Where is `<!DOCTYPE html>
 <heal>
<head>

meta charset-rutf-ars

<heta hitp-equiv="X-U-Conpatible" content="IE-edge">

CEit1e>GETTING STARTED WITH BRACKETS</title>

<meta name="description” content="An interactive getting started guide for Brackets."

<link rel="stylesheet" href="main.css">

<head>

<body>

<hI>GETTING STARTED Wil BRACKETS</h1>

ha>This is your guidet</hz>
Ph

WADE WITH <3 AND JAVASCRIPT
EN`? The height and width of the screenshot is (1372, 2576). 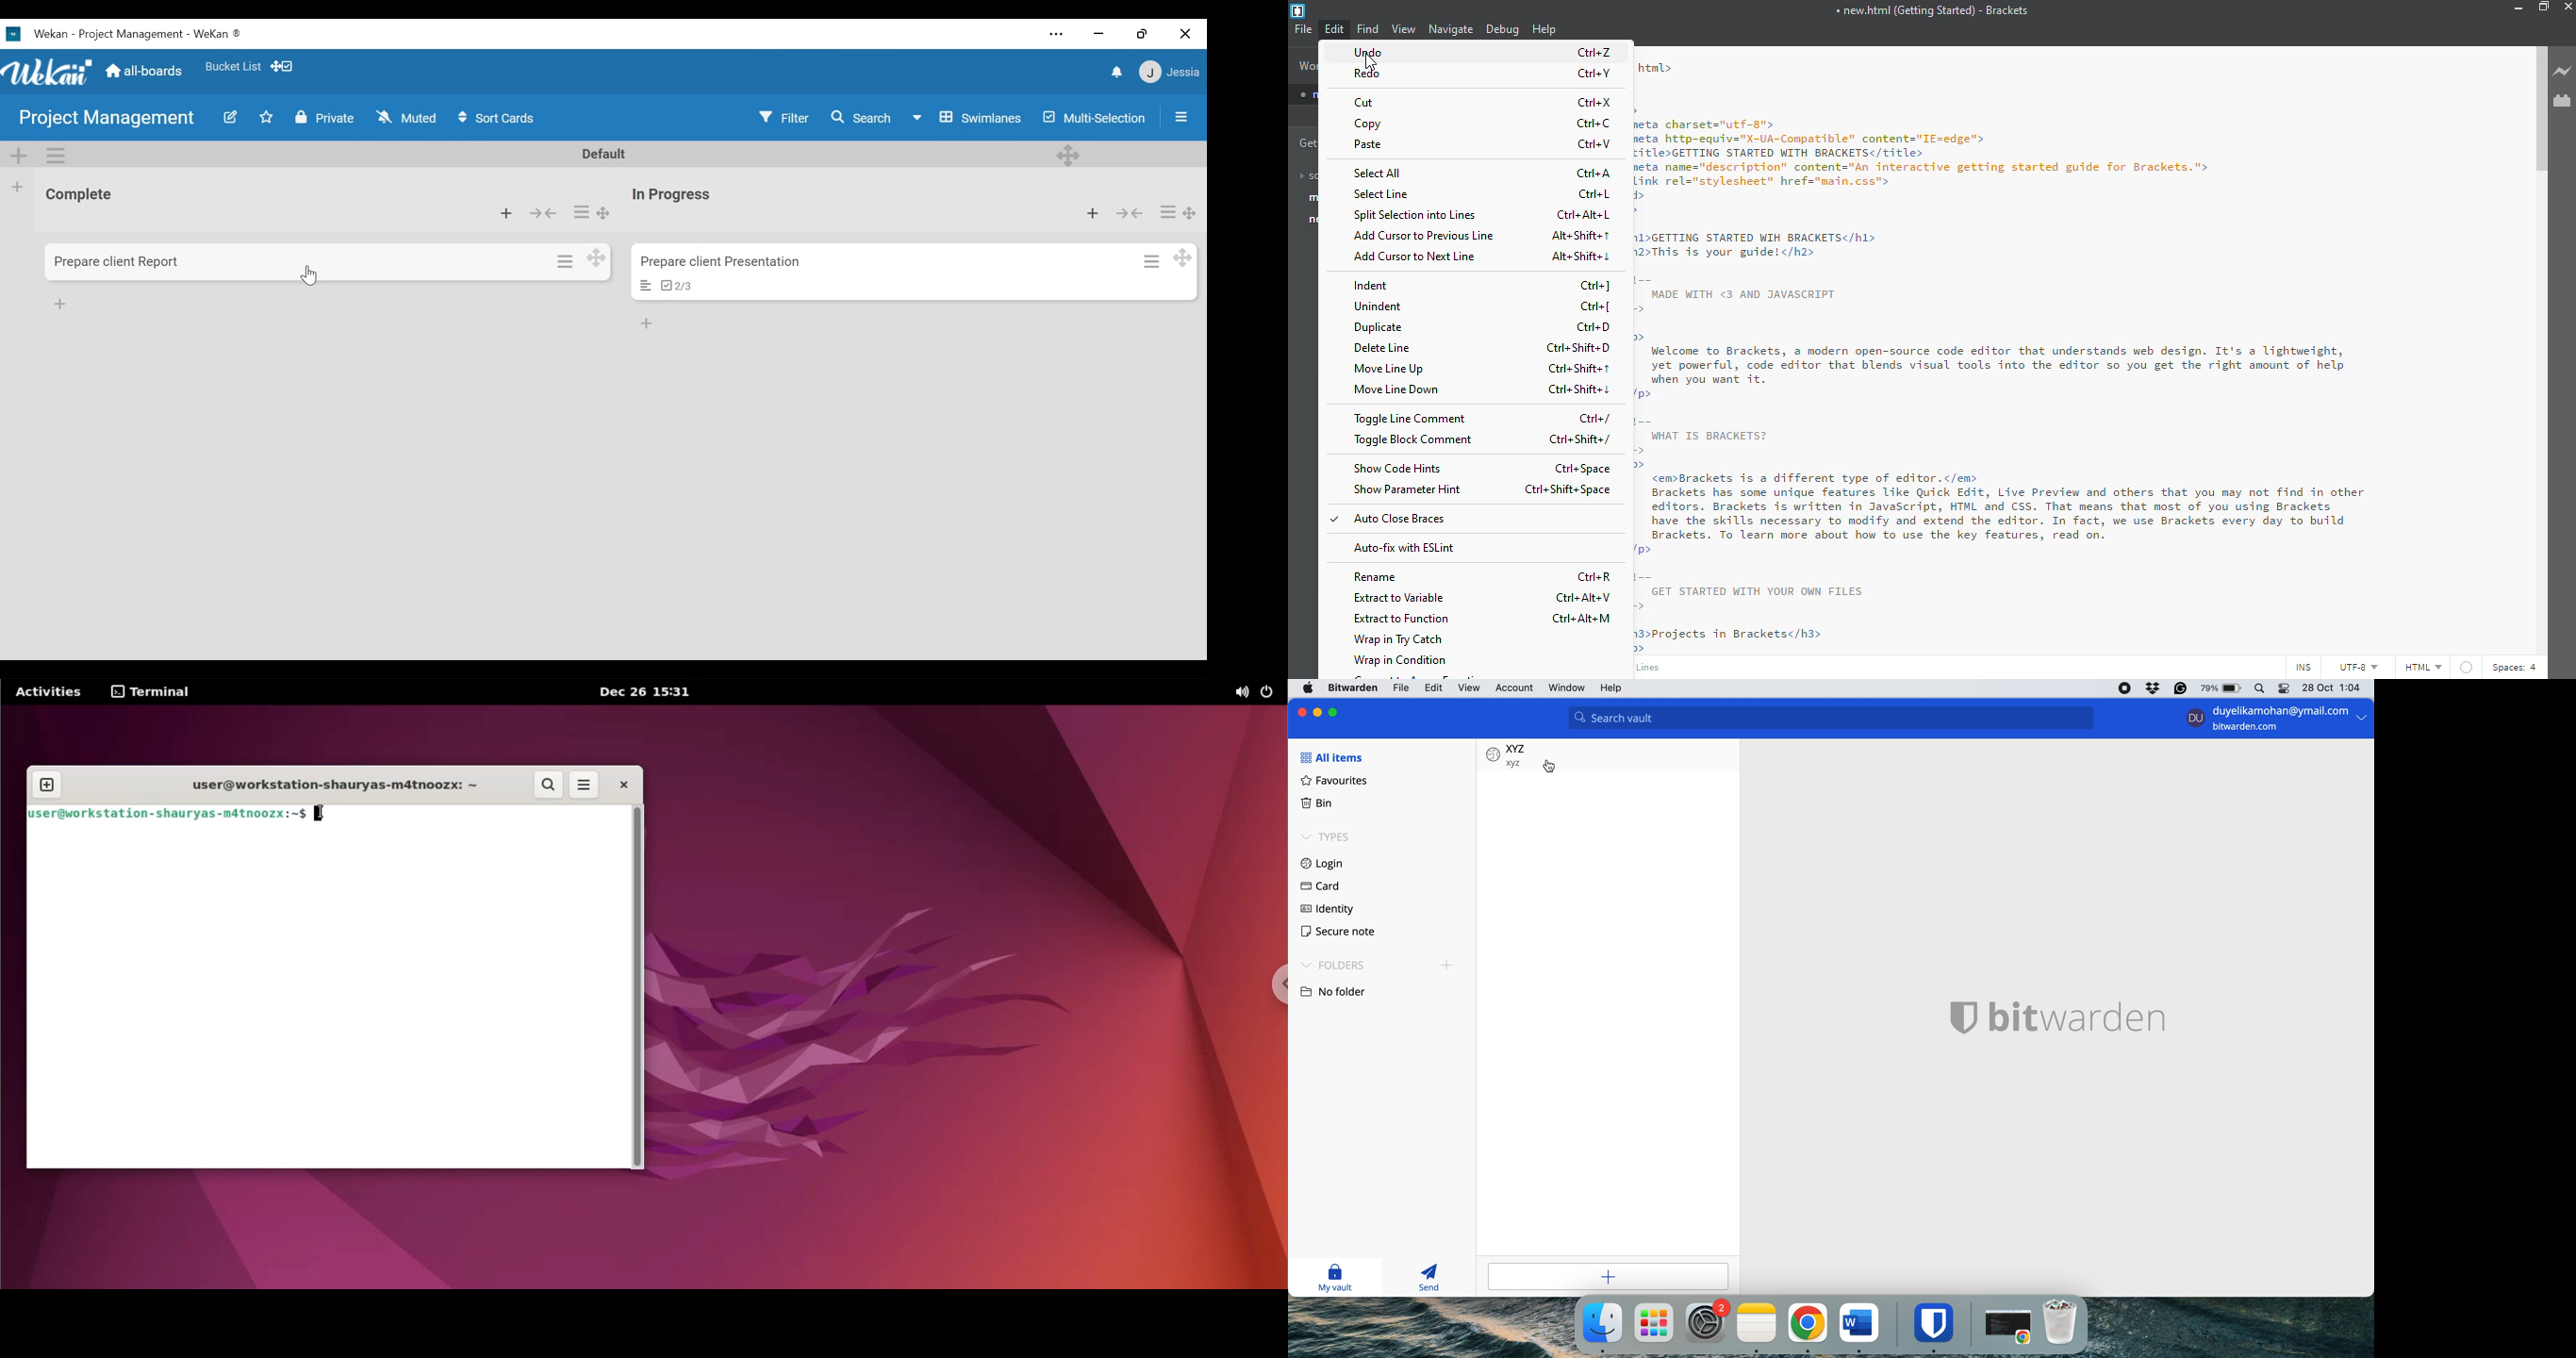 <!DOCTYPE html>
 <heal>
<head>

meta charset-rutf-ars

<heta hitp-equiv="X-U-Conpatible" content="IE-edge">

CEit1e>GETTING STARTED WITH BRACKETS</title>

<meta name="description” content="An interactive getting started guide for Brackets."

<link rel="stylesheet" href="main.css">

<head>

<body>

<hI>GETTING STARTED Wil BRACKETS</h1>

ha>This is your guidet</hz>
Ph

WADE WITH <3 AND JAVASCRIPT
EN is located at coordinates (1936, 188).